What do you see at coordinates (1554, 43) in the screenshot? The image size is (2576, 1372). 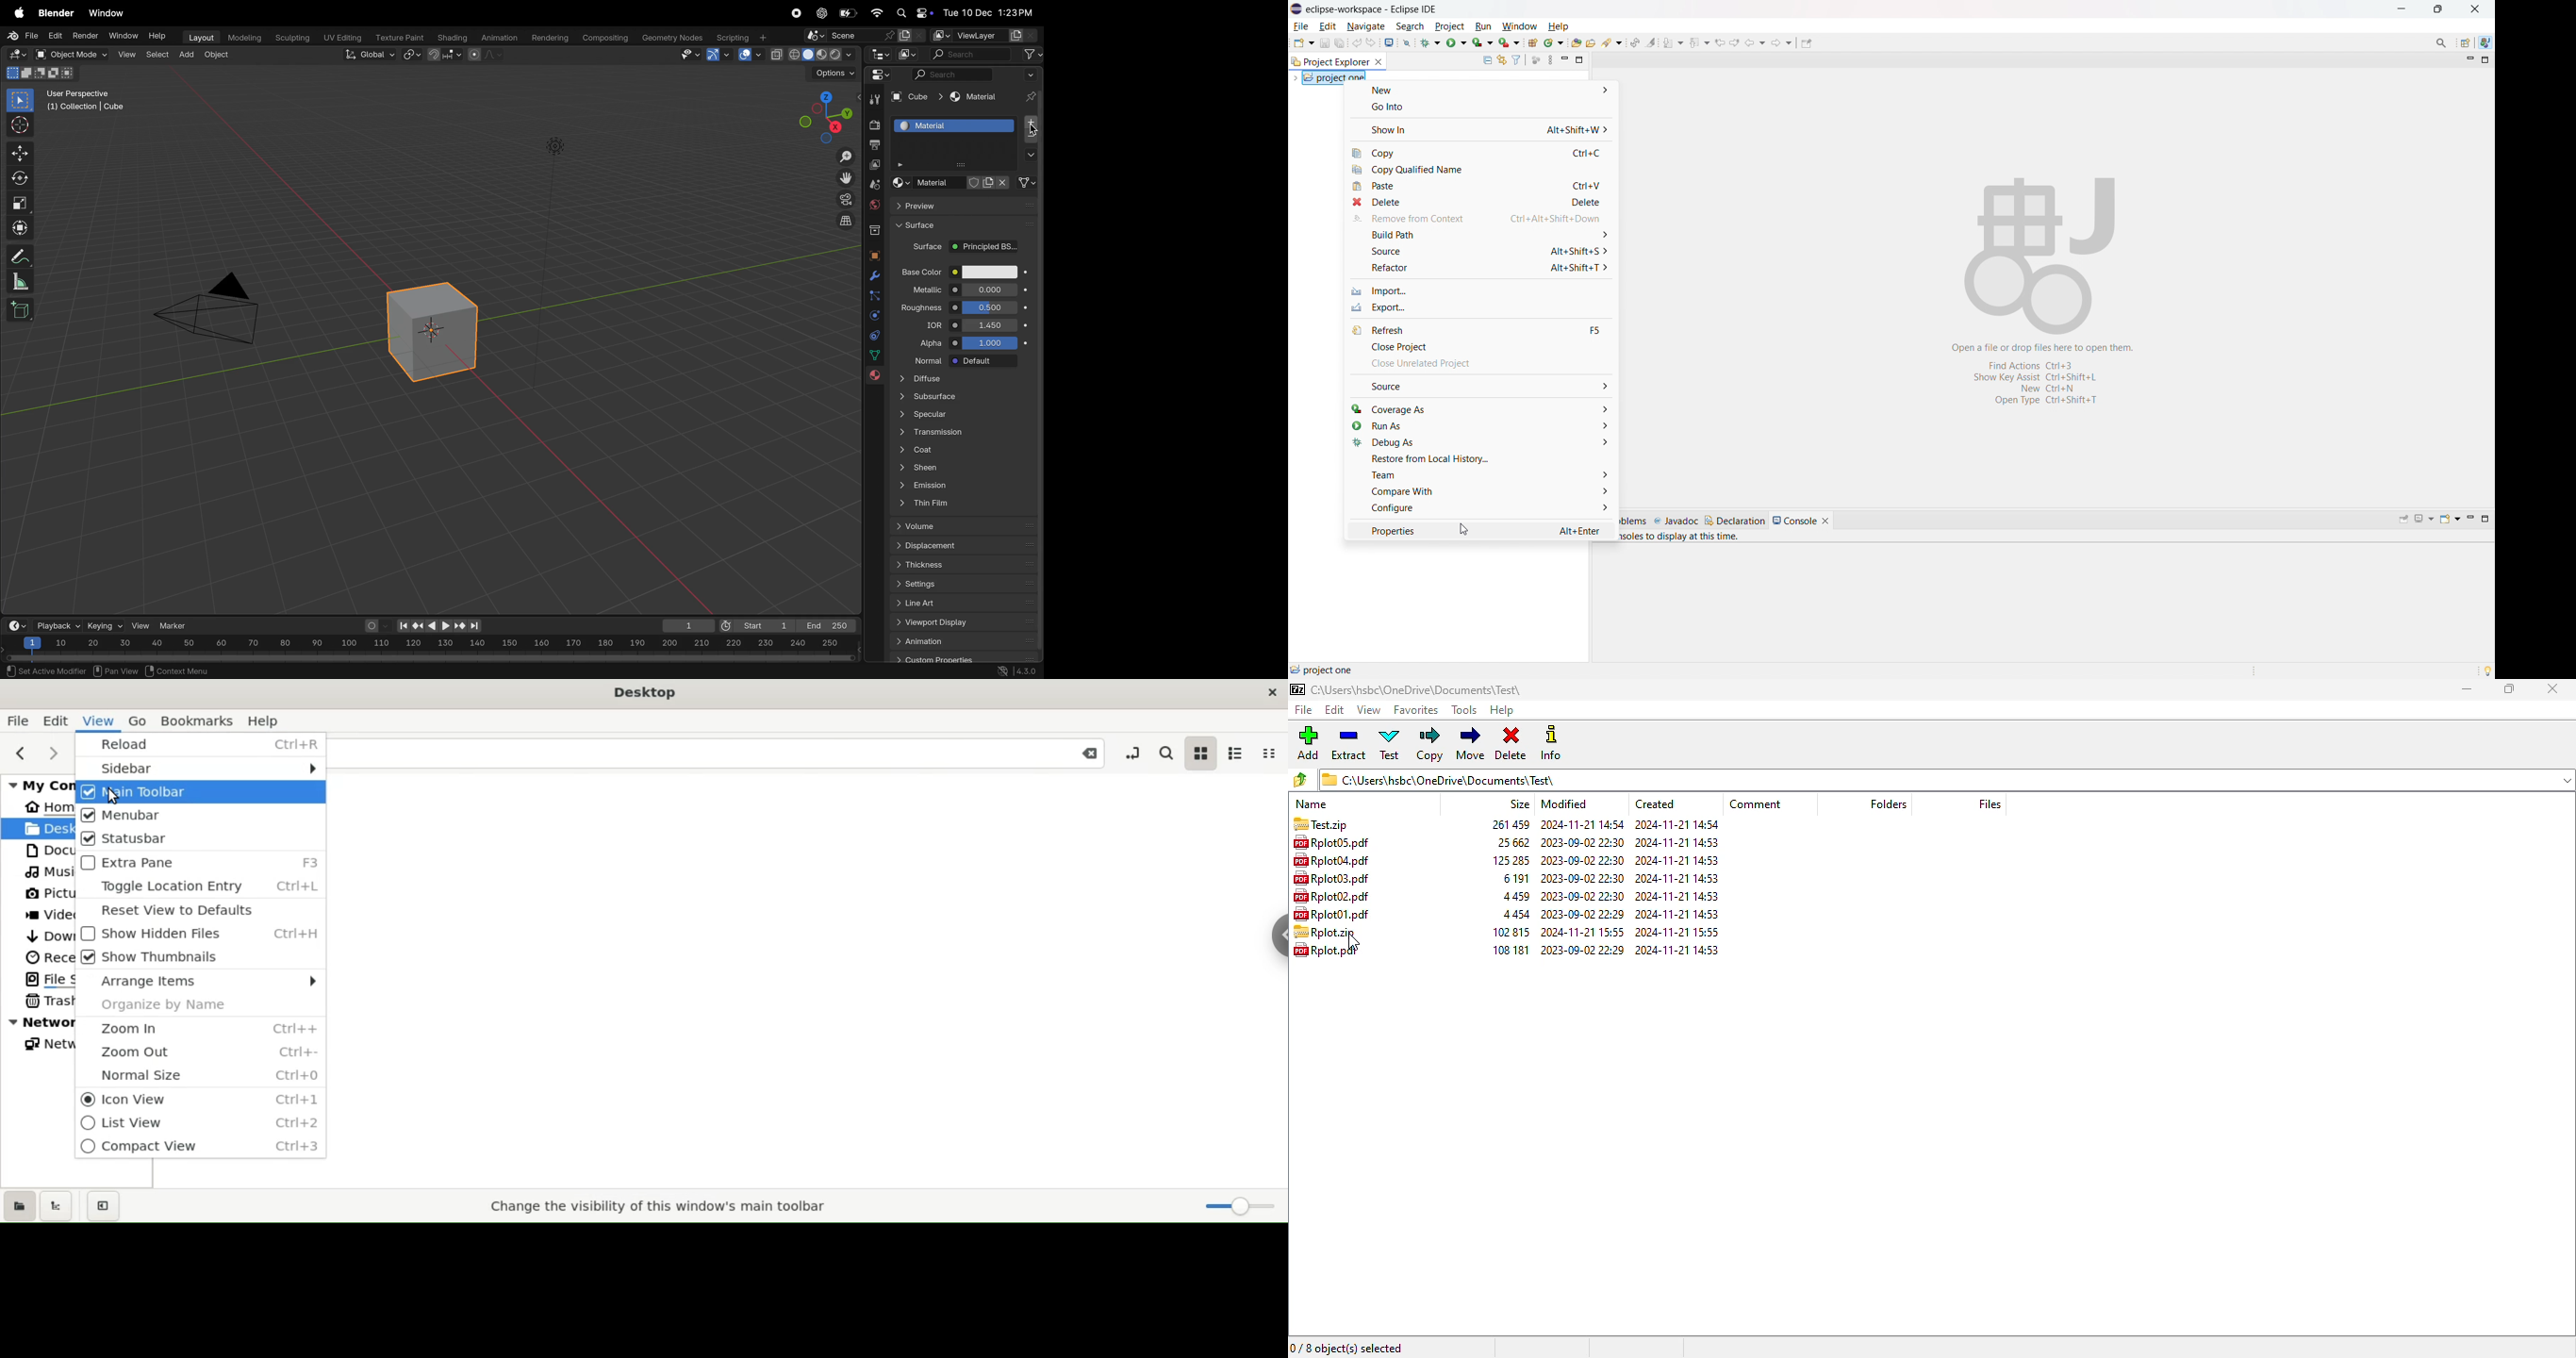 I see `new java class` at bounding box center [1554, 43].